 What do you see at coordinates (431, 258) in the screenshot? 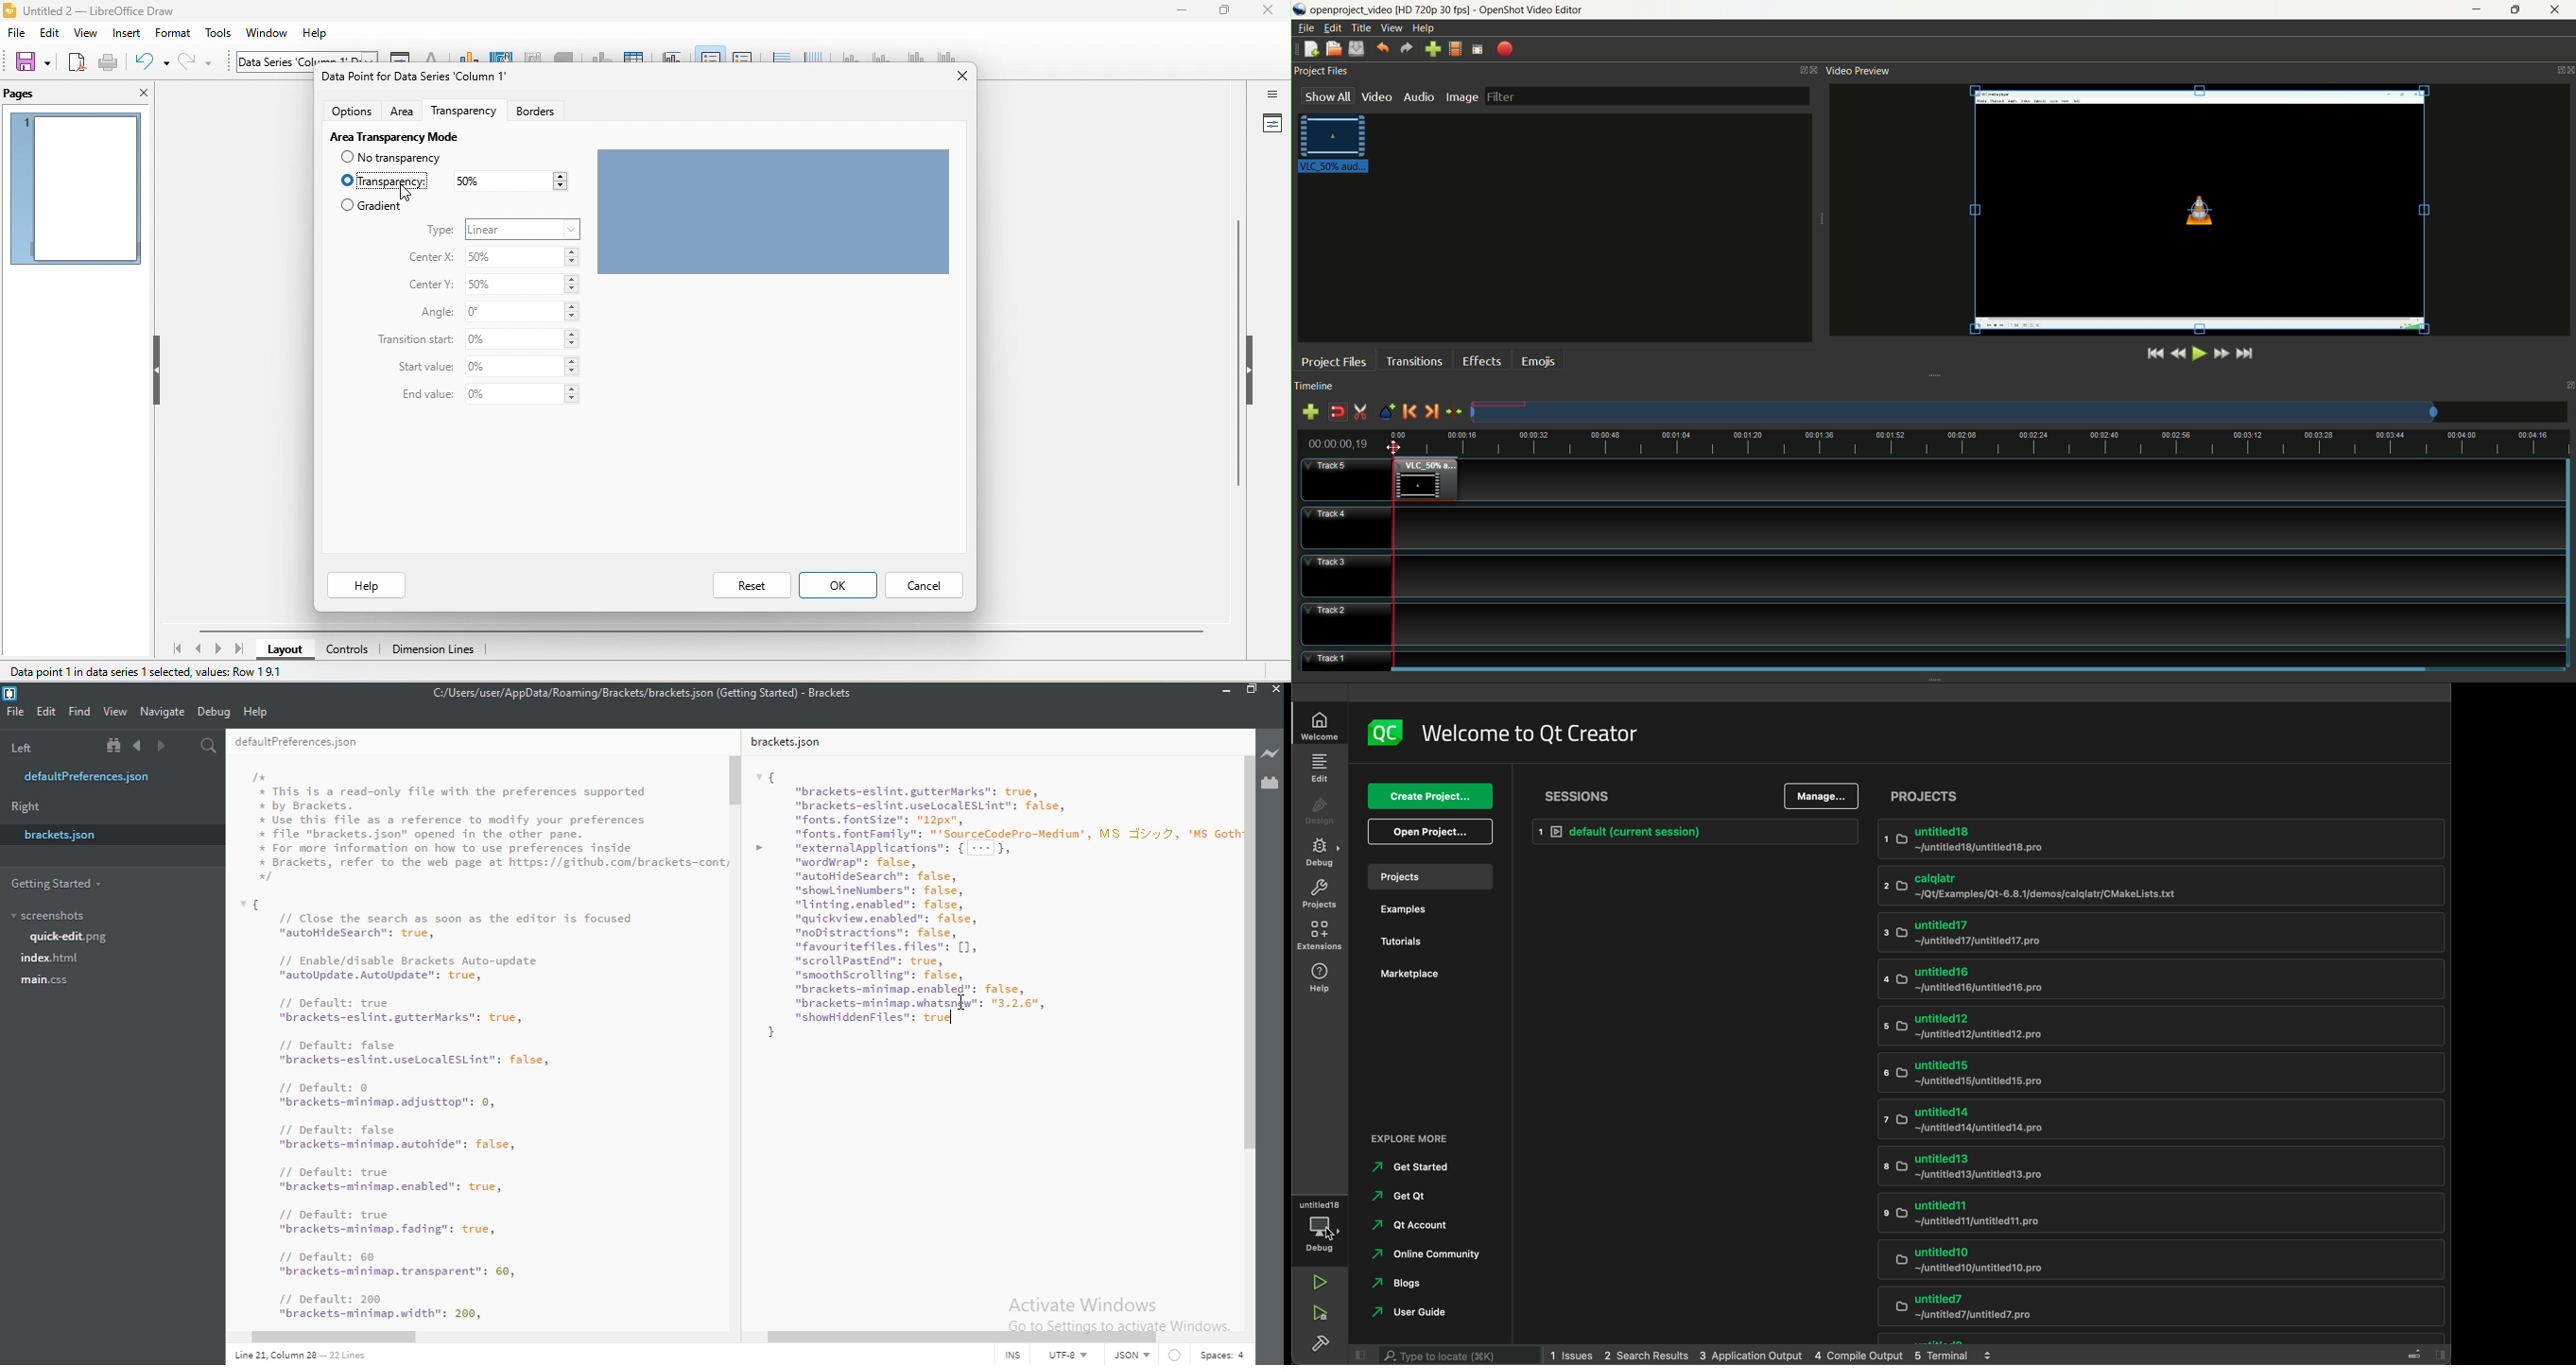
I see `center x` at bounding box center [431, 258].